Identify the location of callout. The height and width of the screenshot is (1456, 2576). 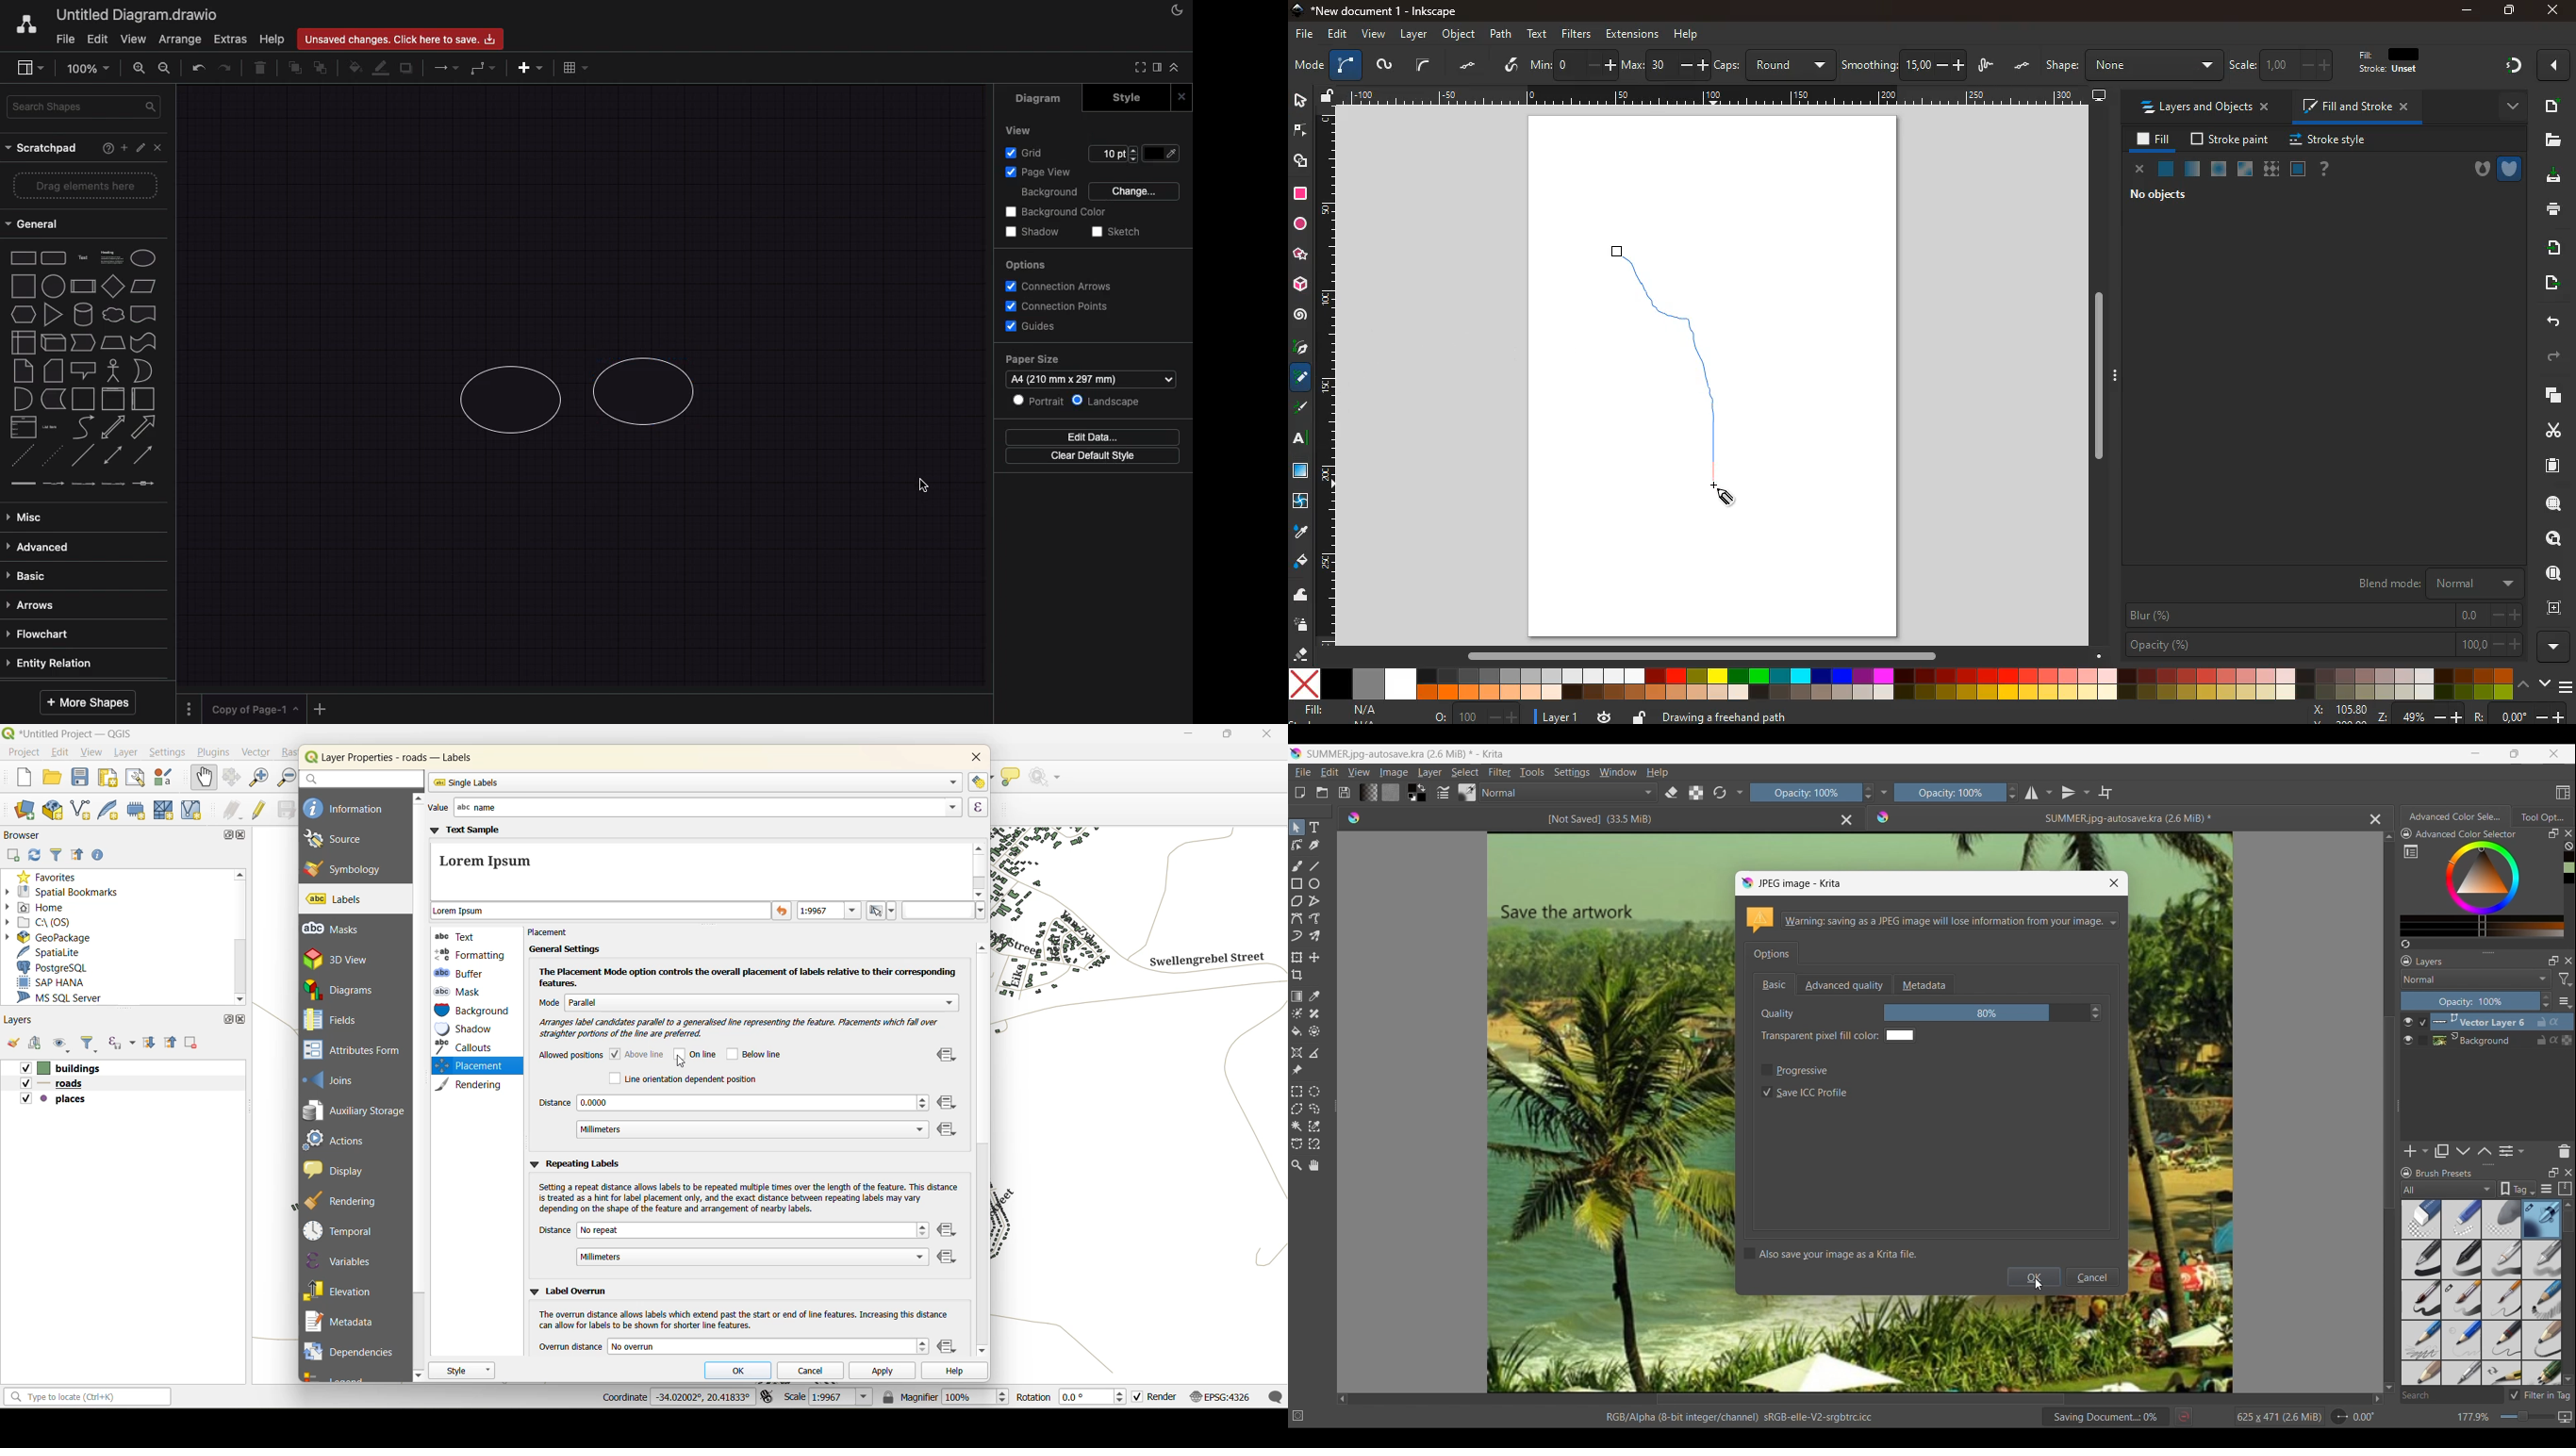
(85, 371).